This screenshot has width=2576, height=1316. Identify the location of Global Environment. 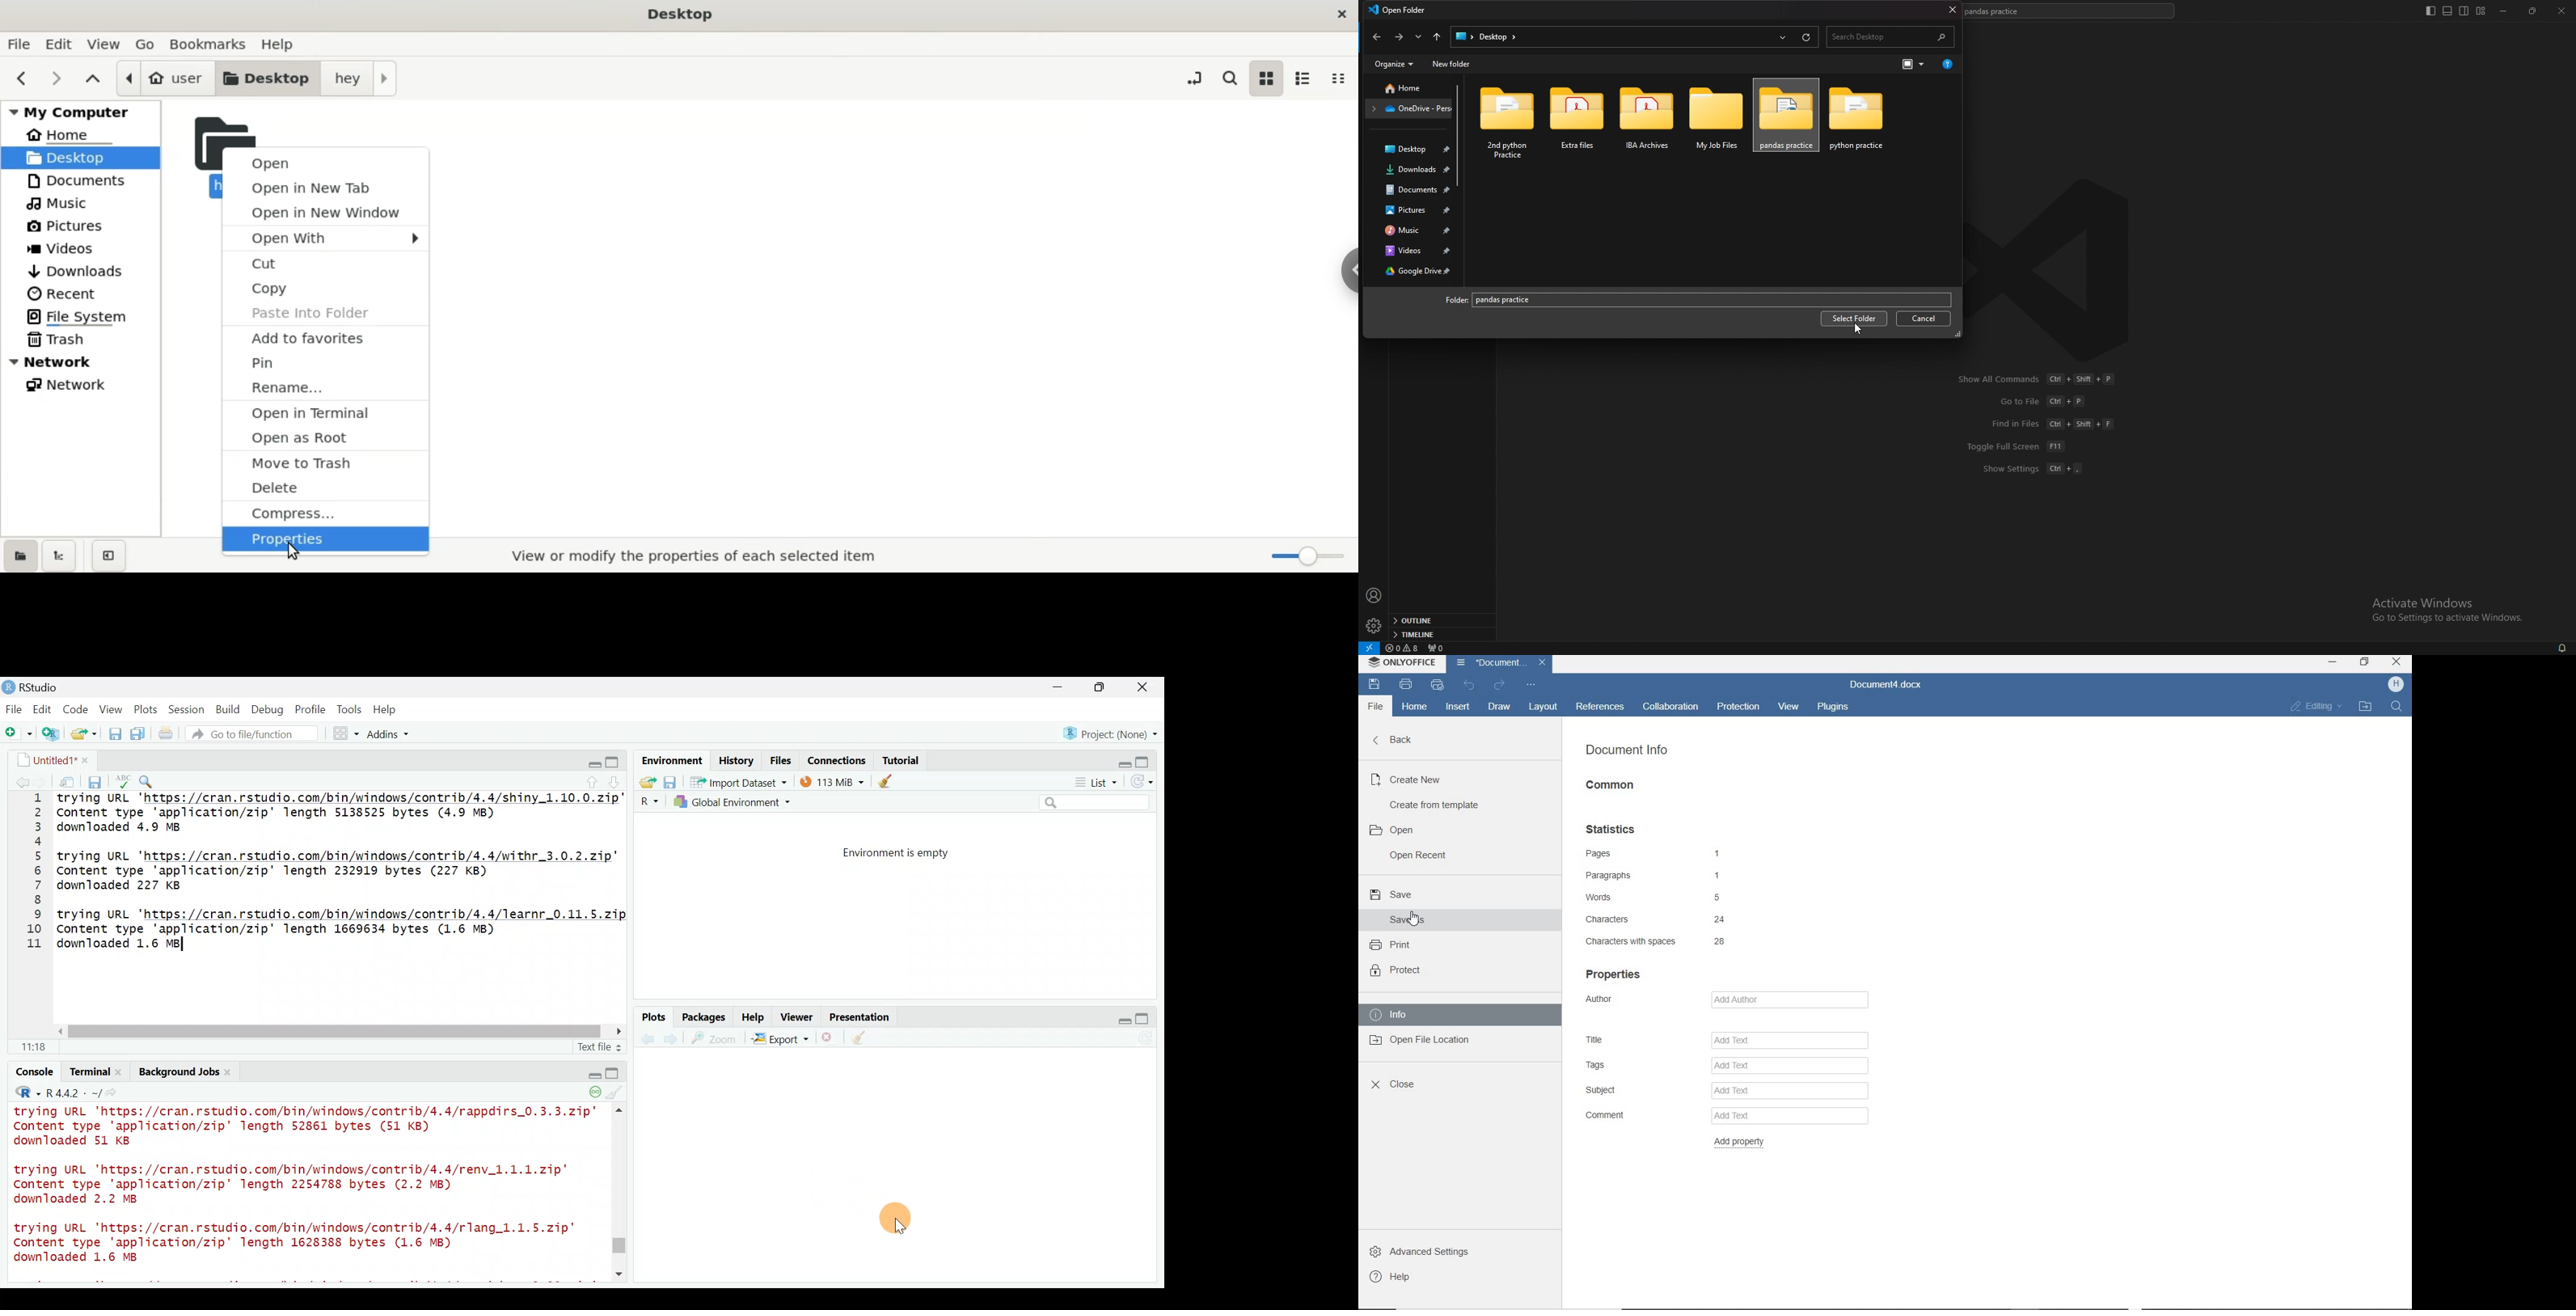
(742, 802).